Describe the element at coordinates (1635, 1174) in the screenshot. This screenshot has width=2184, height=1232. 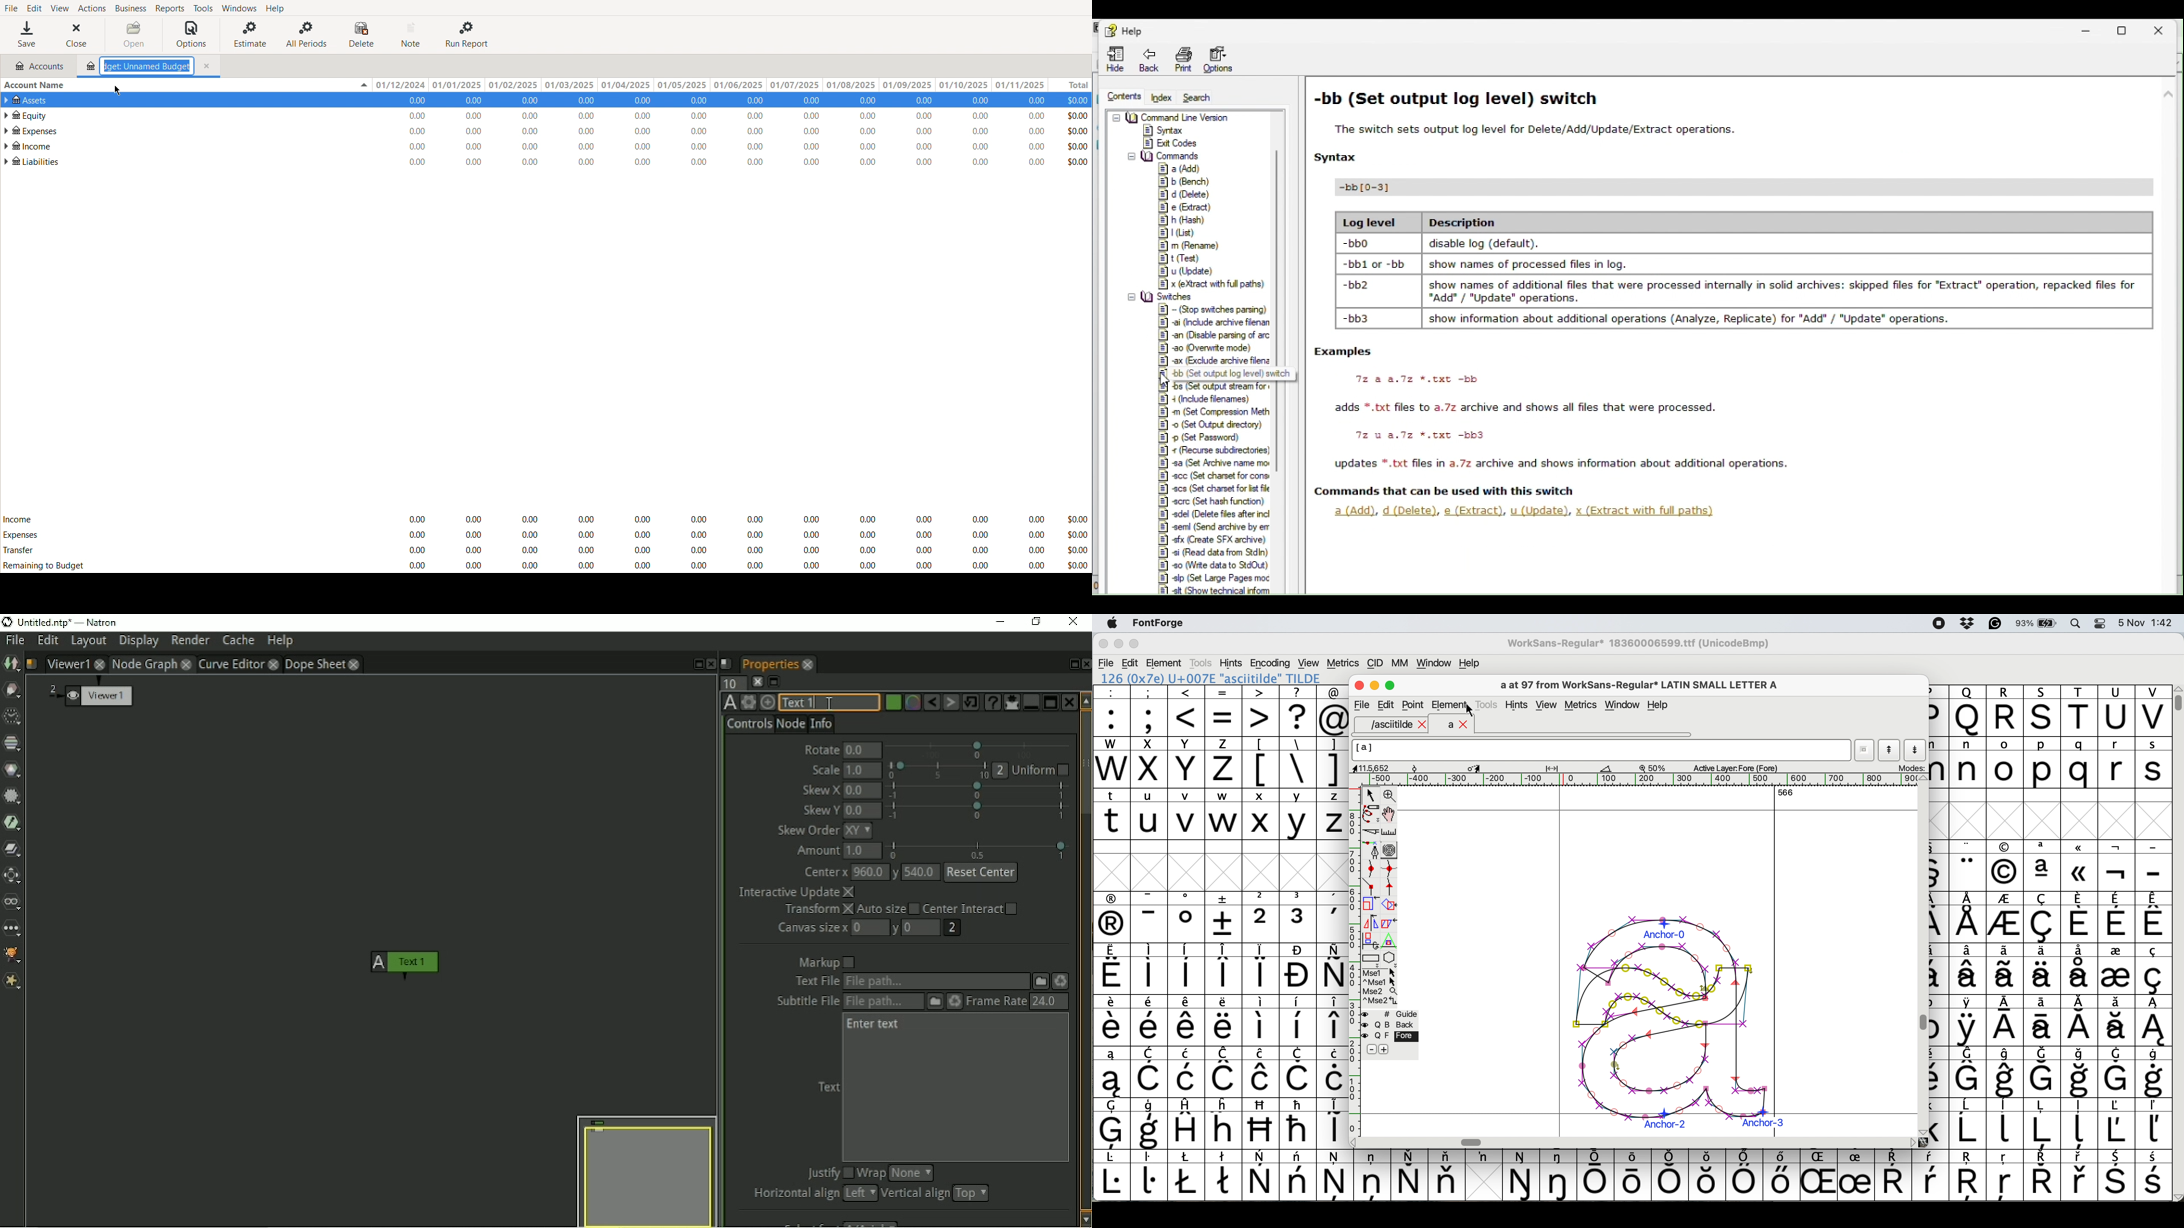
I see `symbol` at that location.